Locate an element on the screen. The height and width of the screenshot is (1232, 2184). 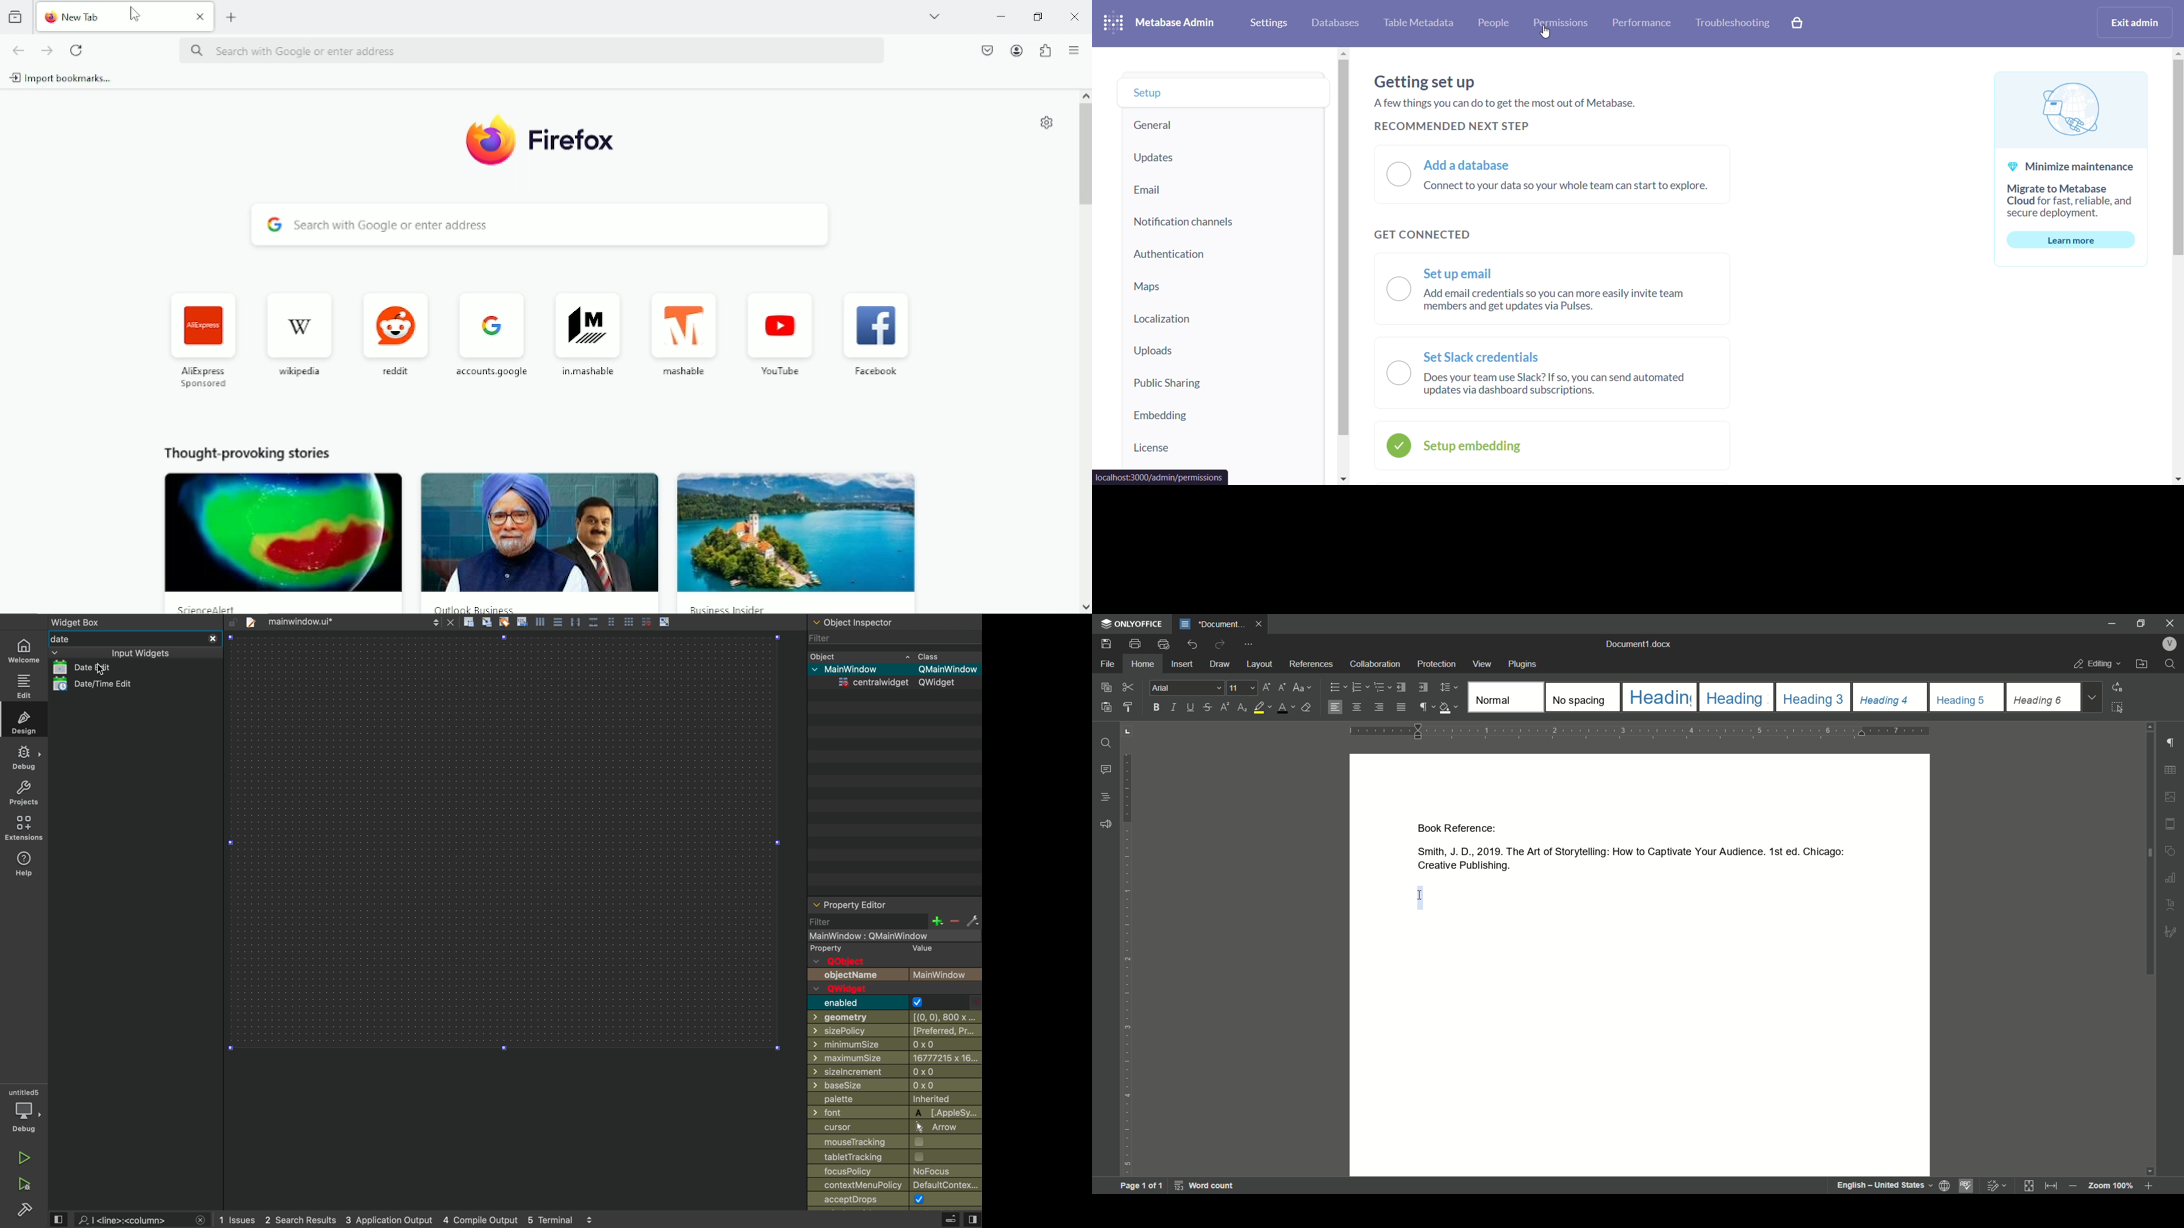
document name is located at coordinates (1639, 643).